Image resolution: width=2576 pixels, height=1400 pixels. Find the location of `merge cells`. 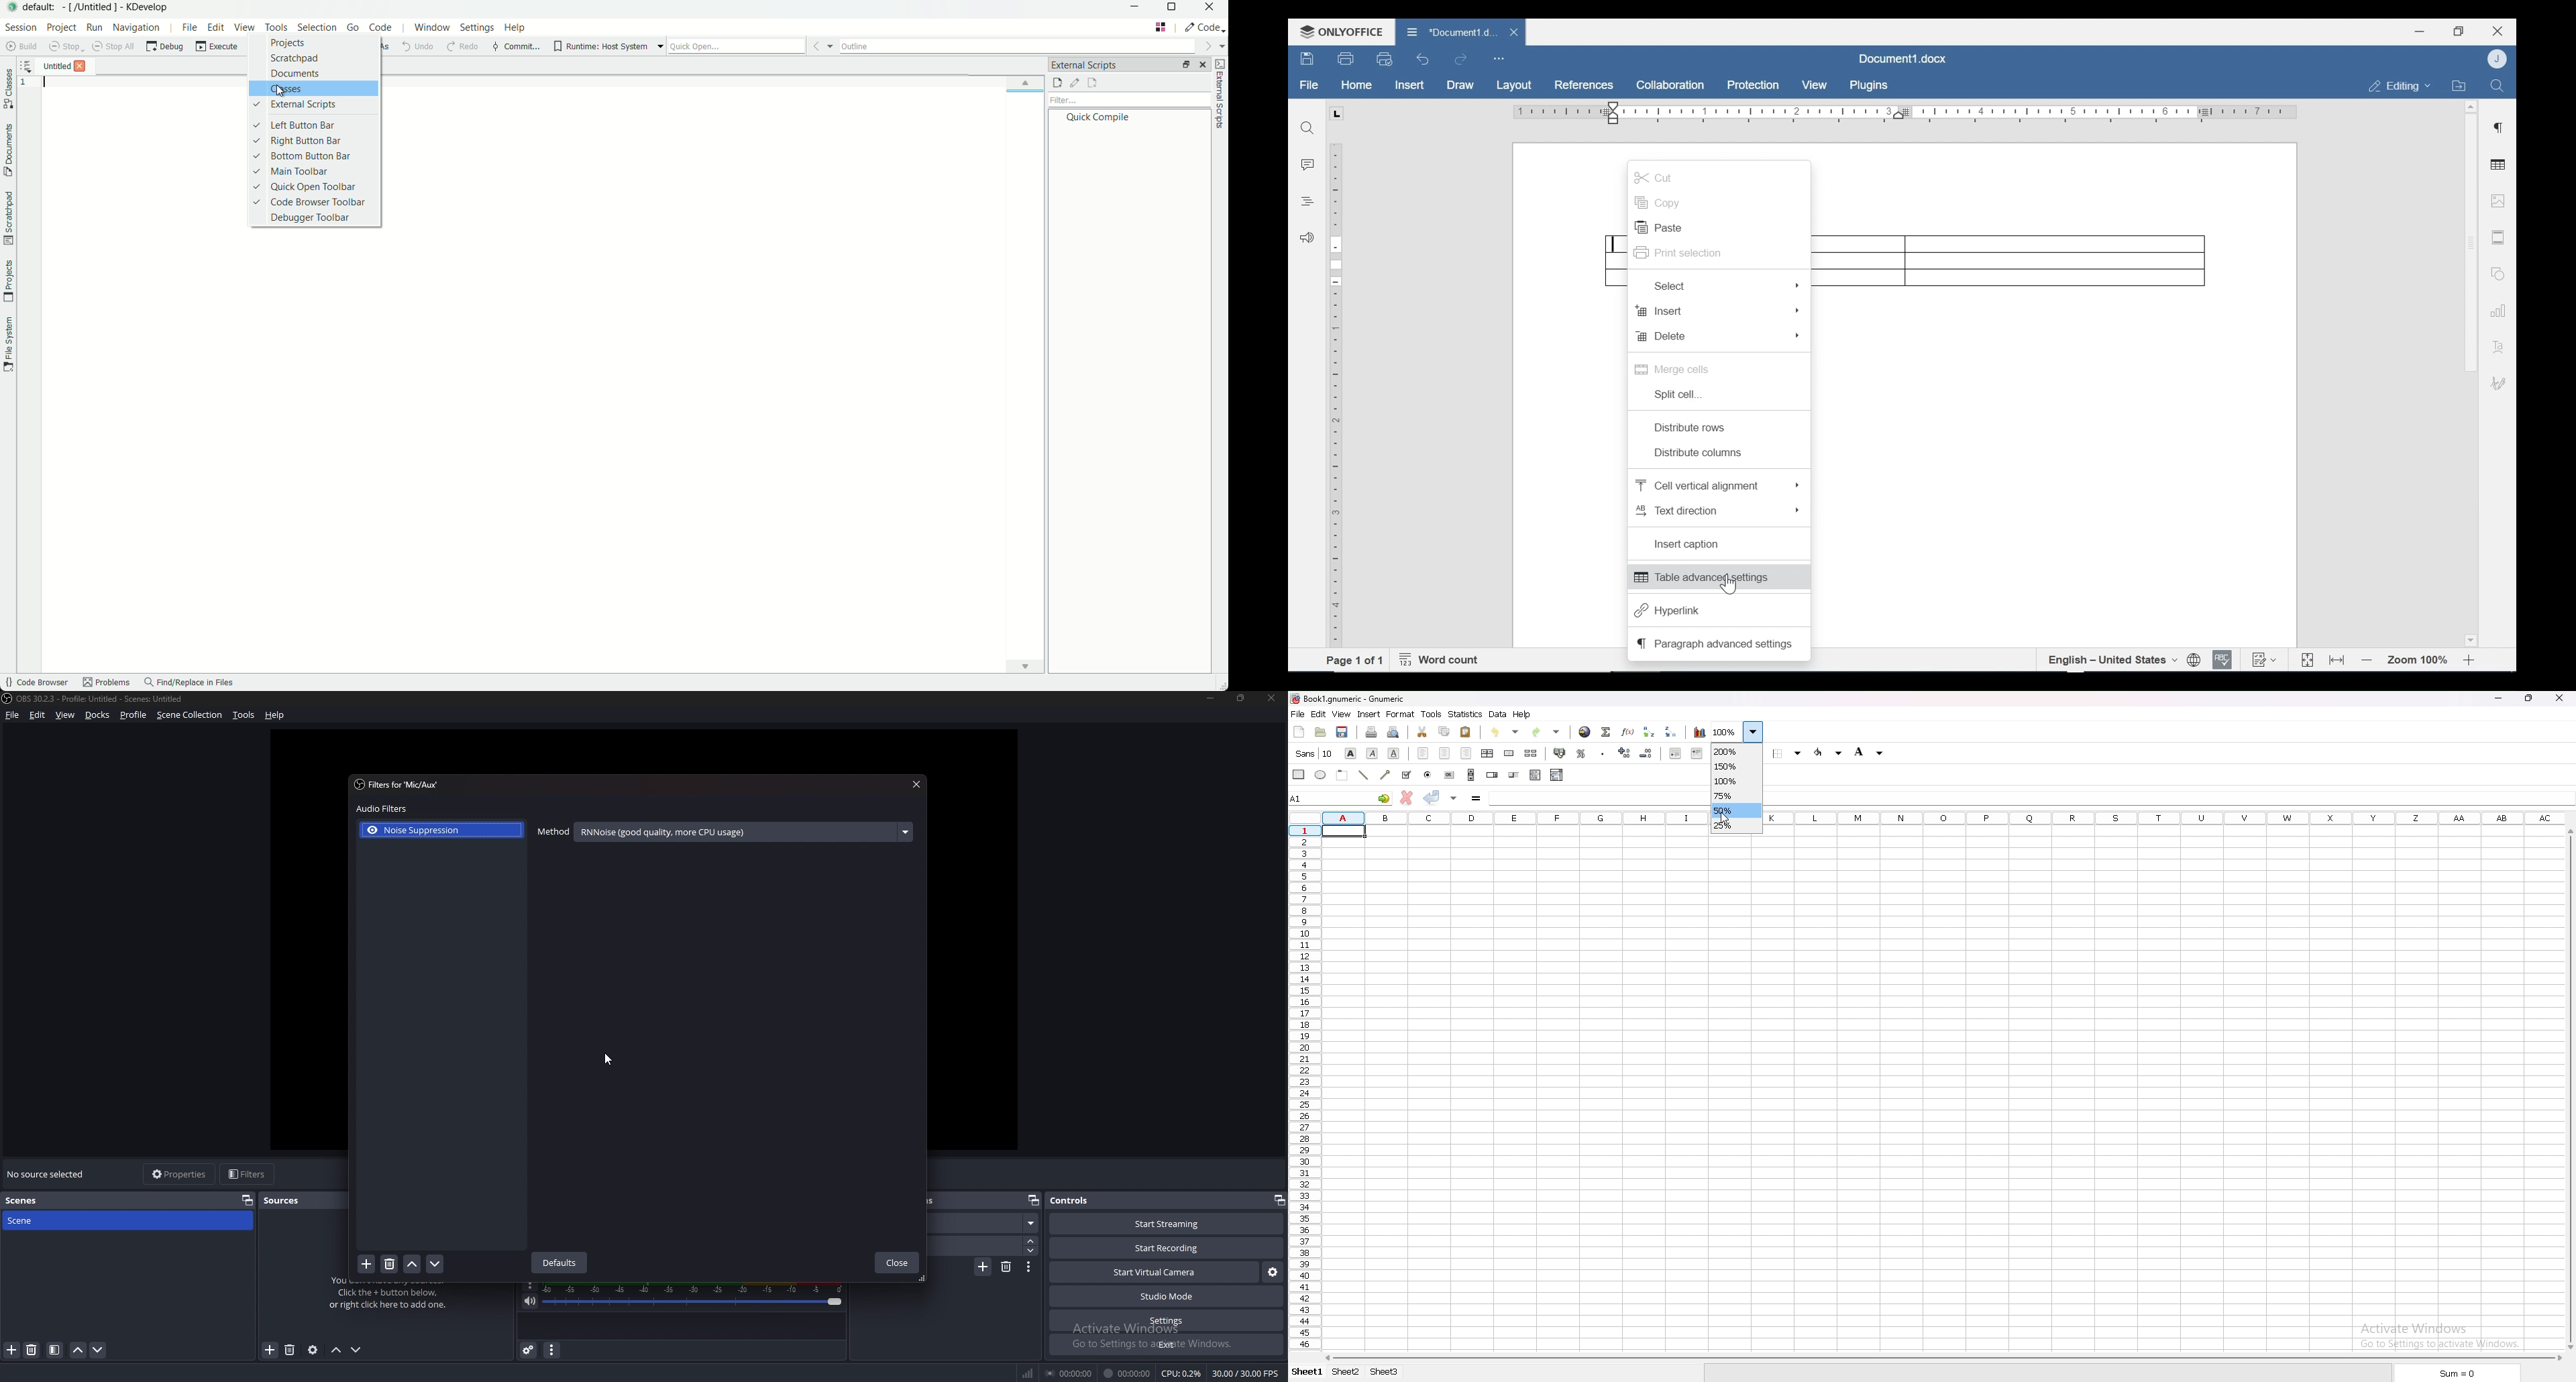

merge cells is located at coordinates (1509, 753).